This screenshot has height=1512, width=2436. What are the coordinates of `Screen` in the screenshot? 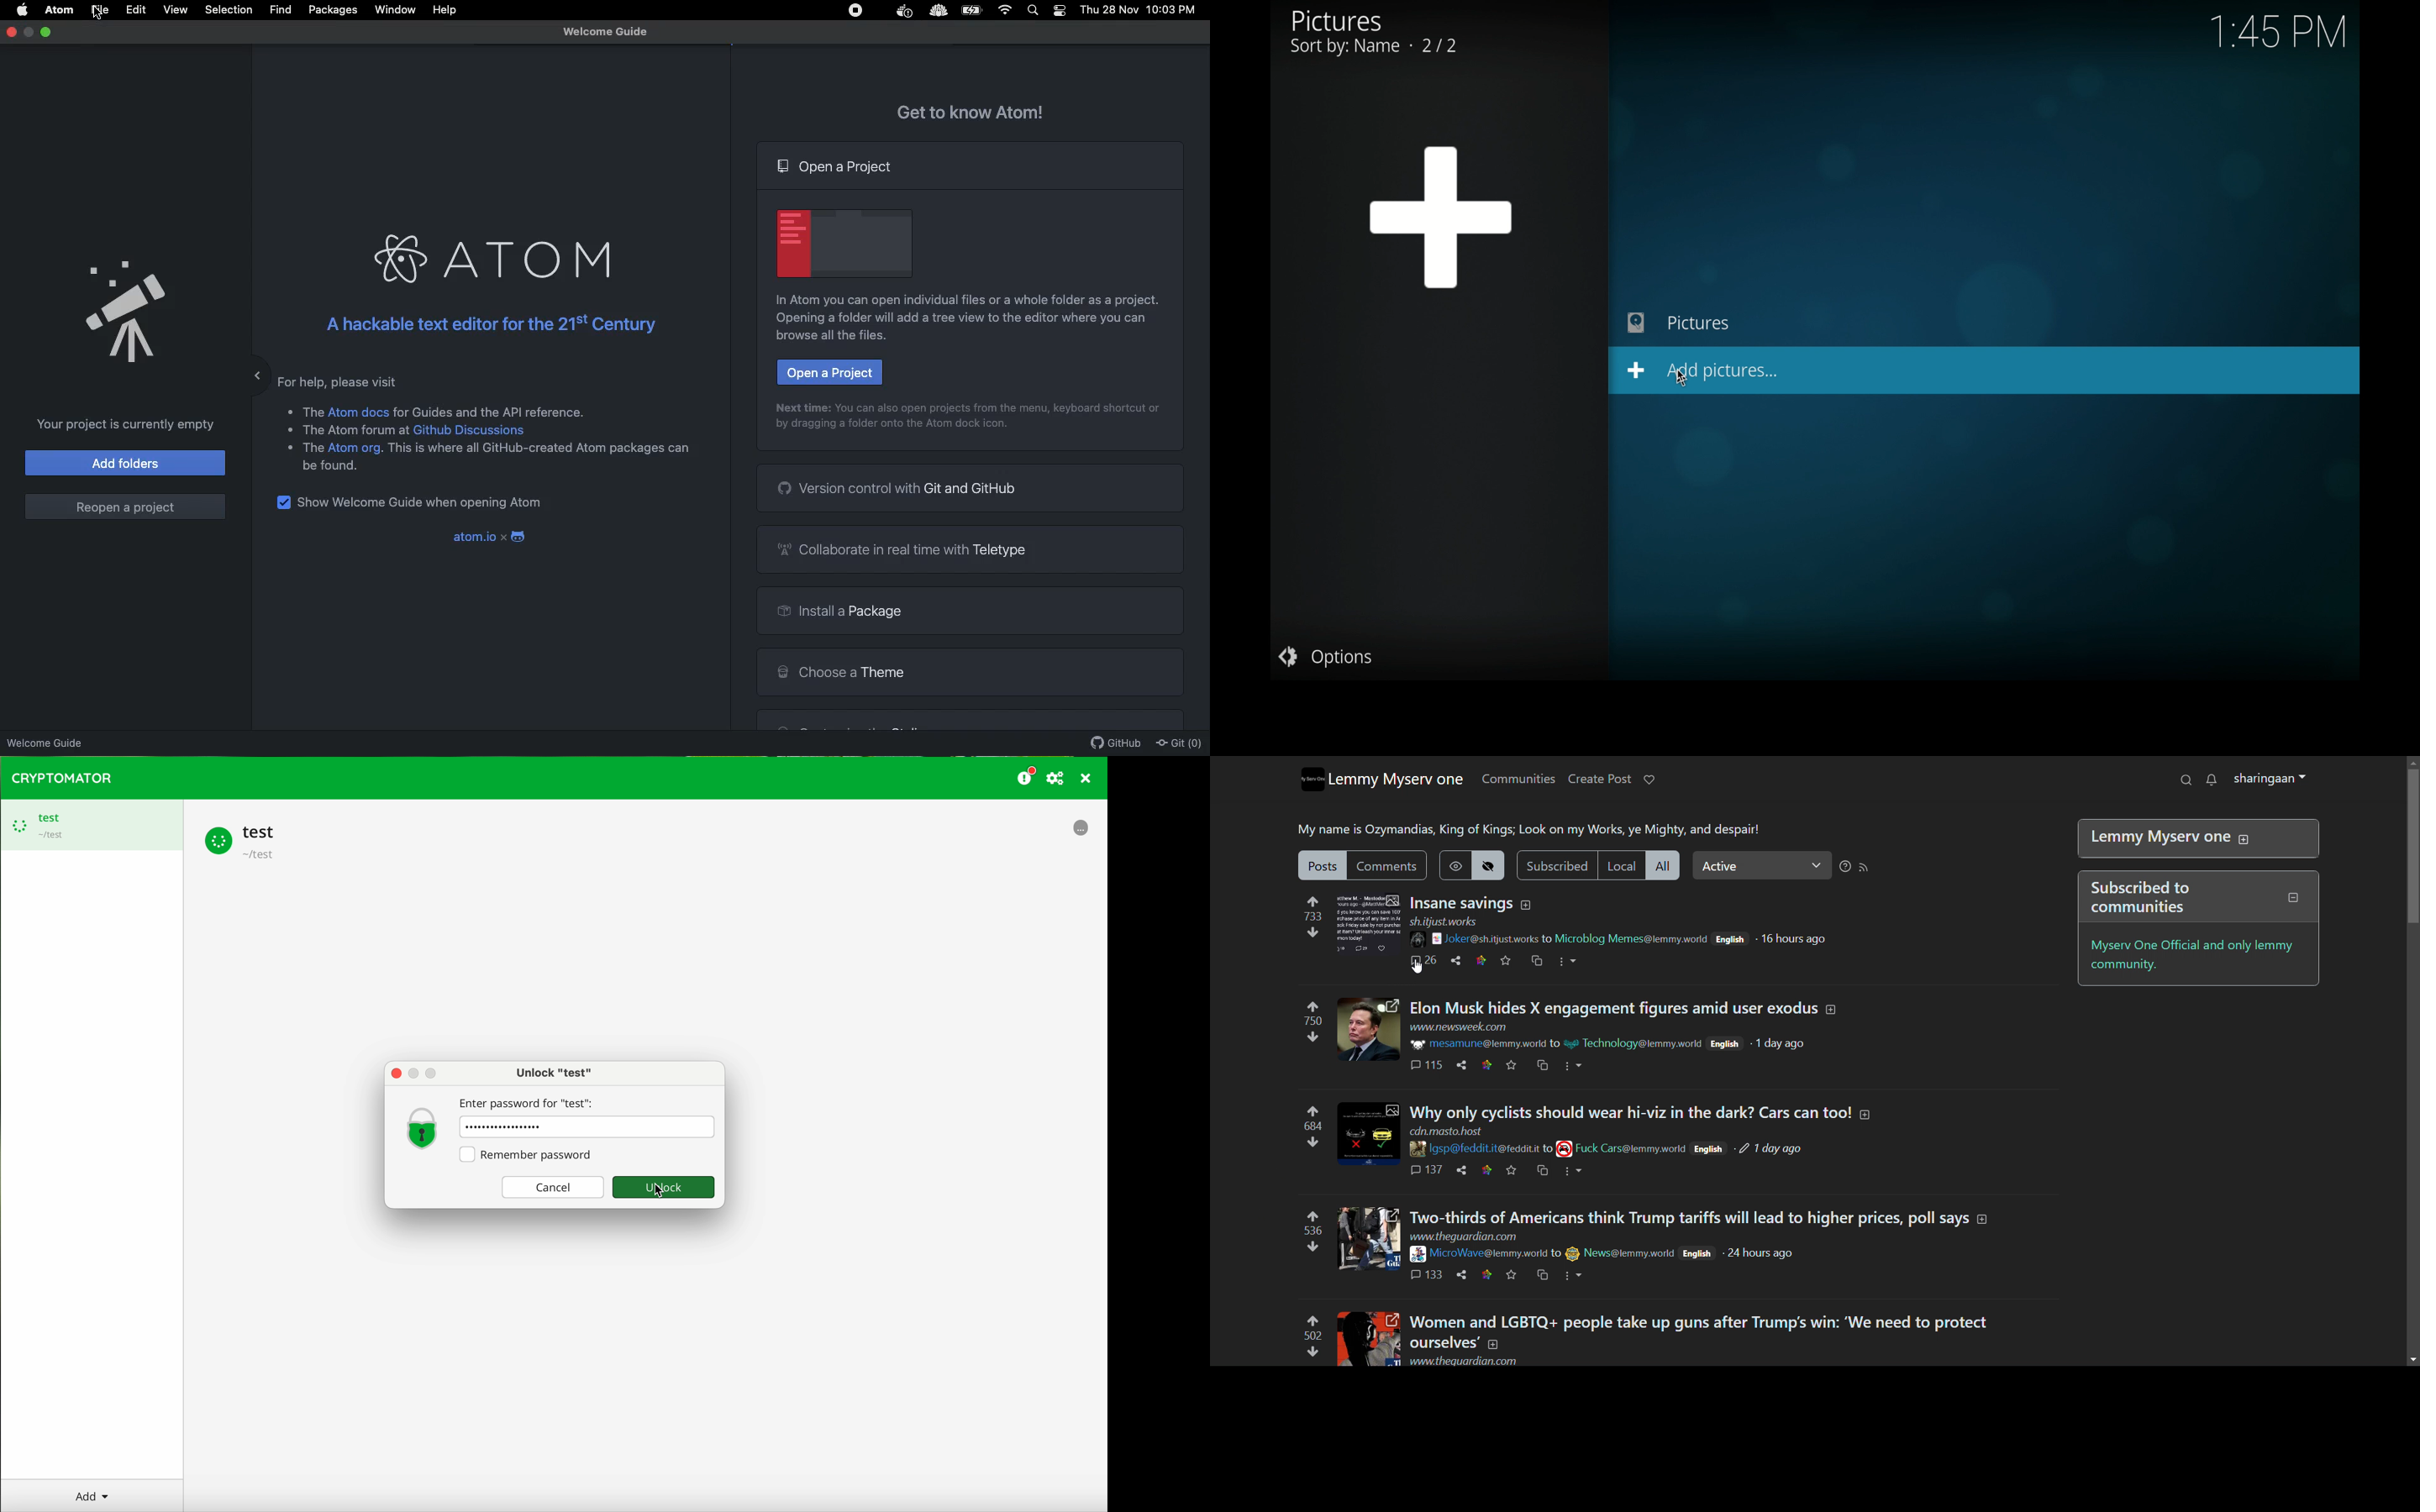 It's located at (845, 241).